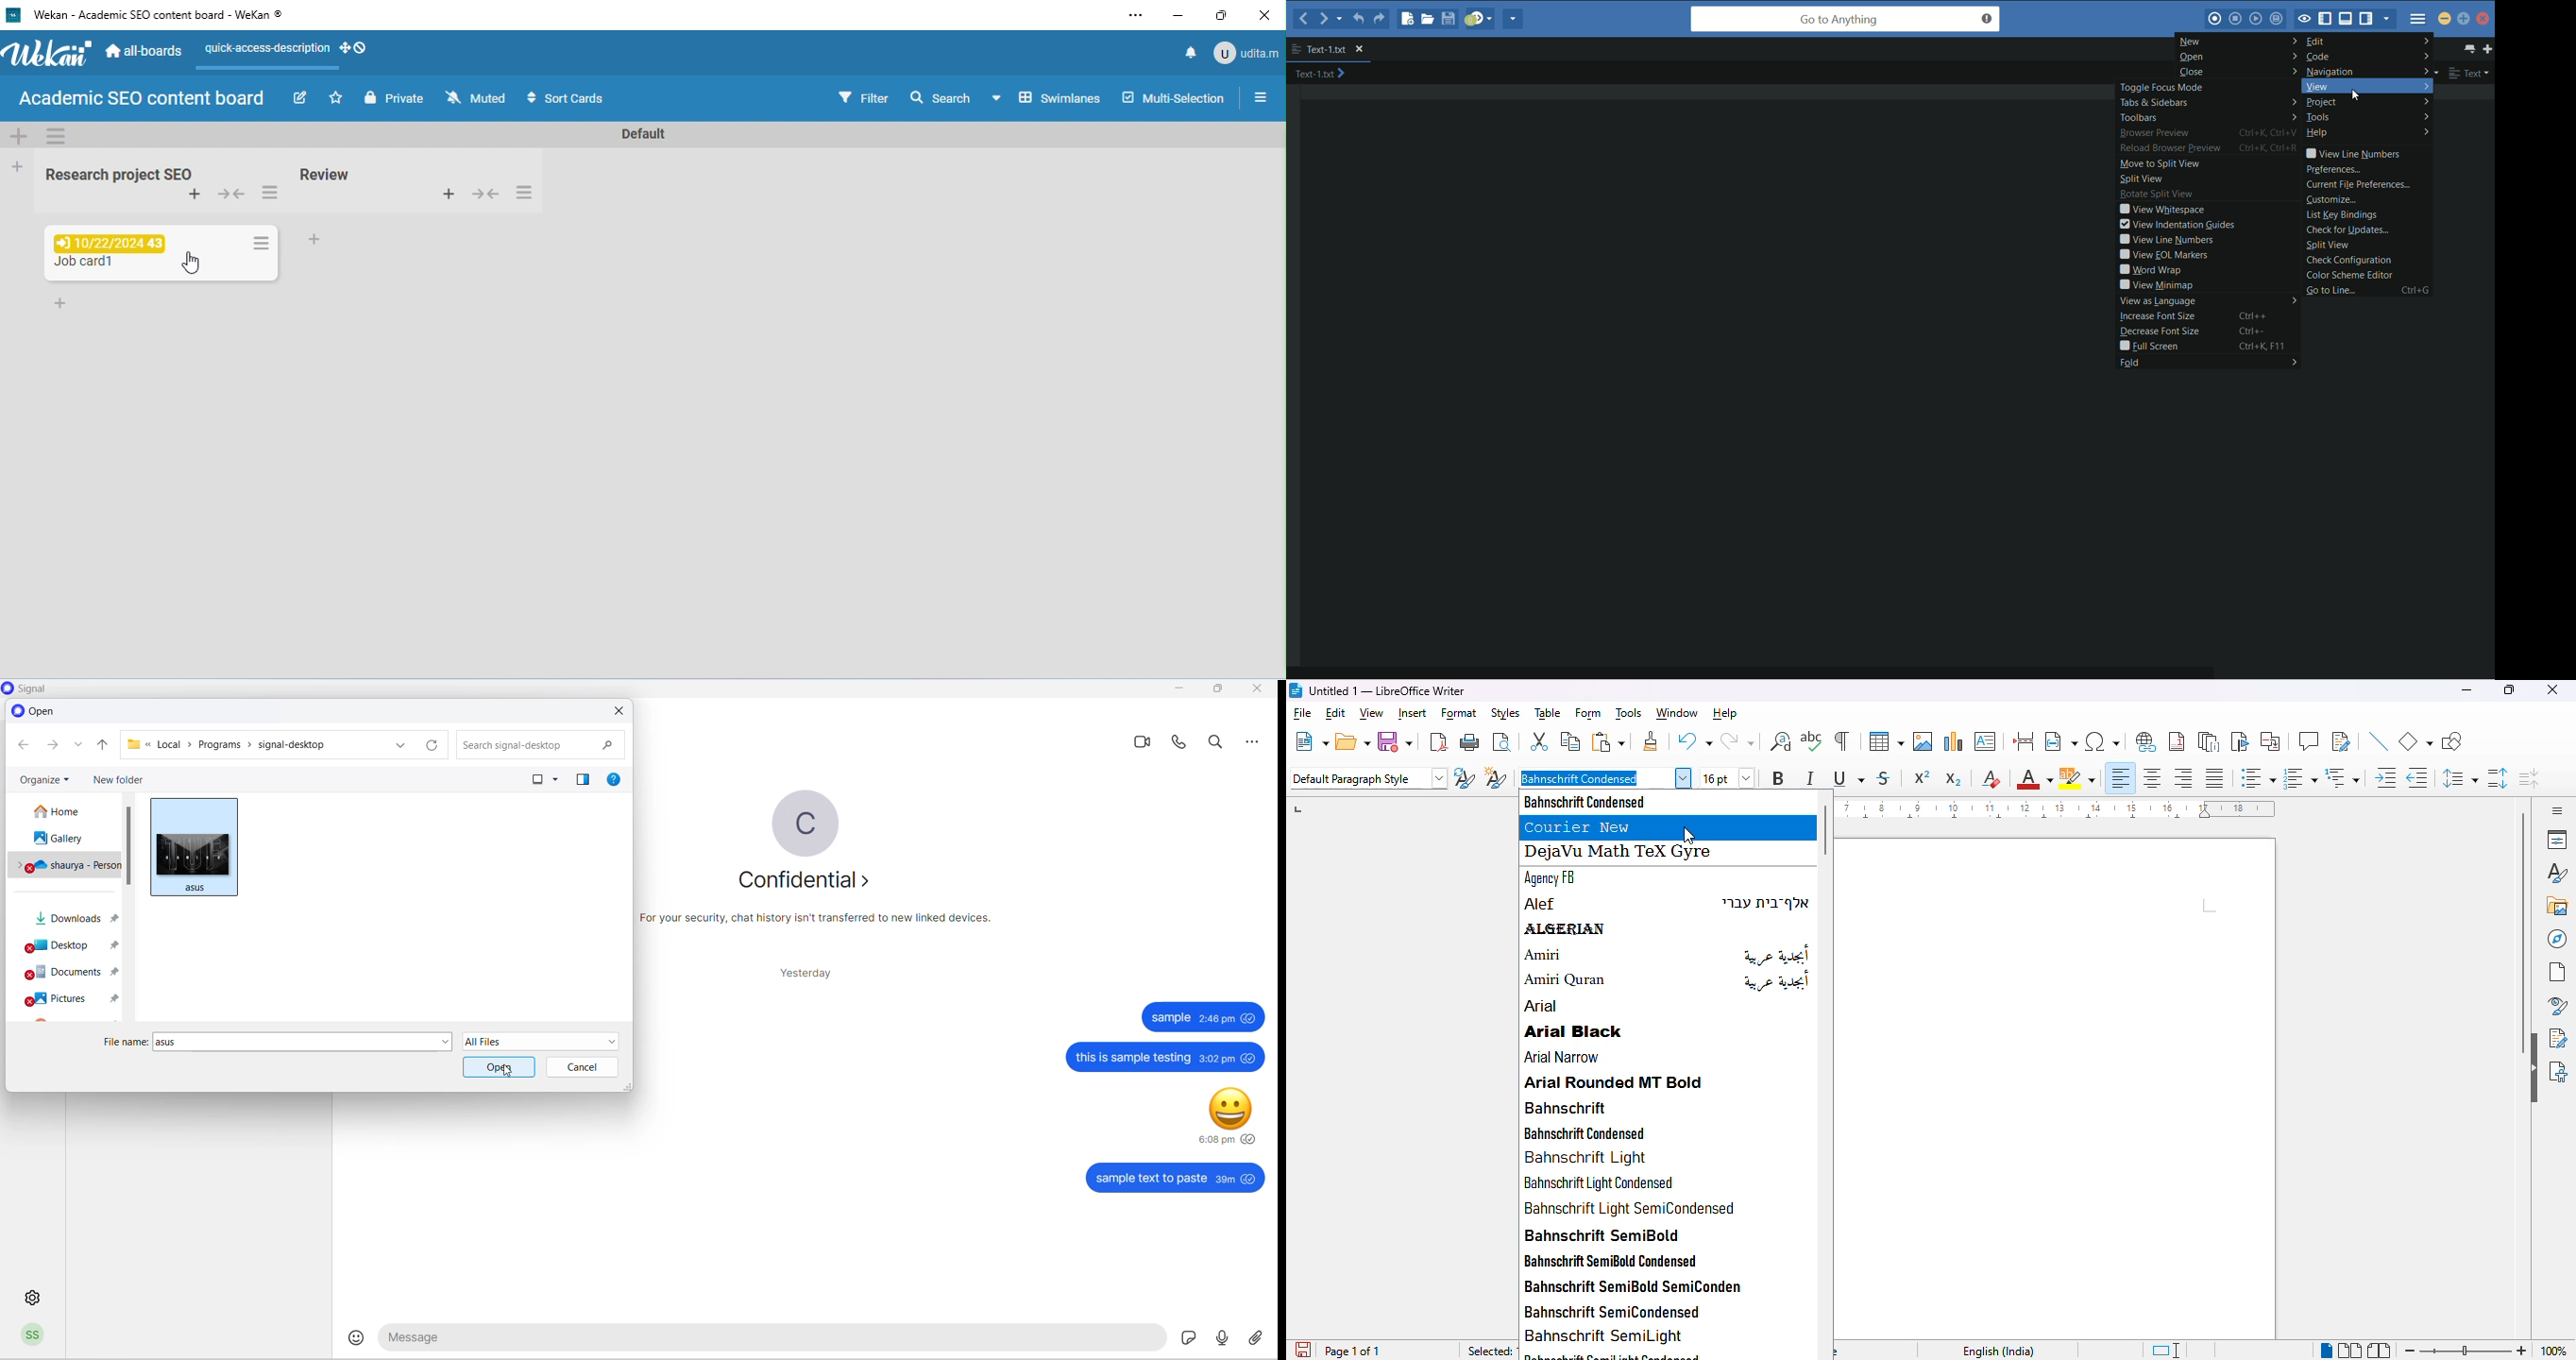  What do you see at coordinates (1676, 713) in the screenshot?
I see `window` at bounding box center [1676, 713].